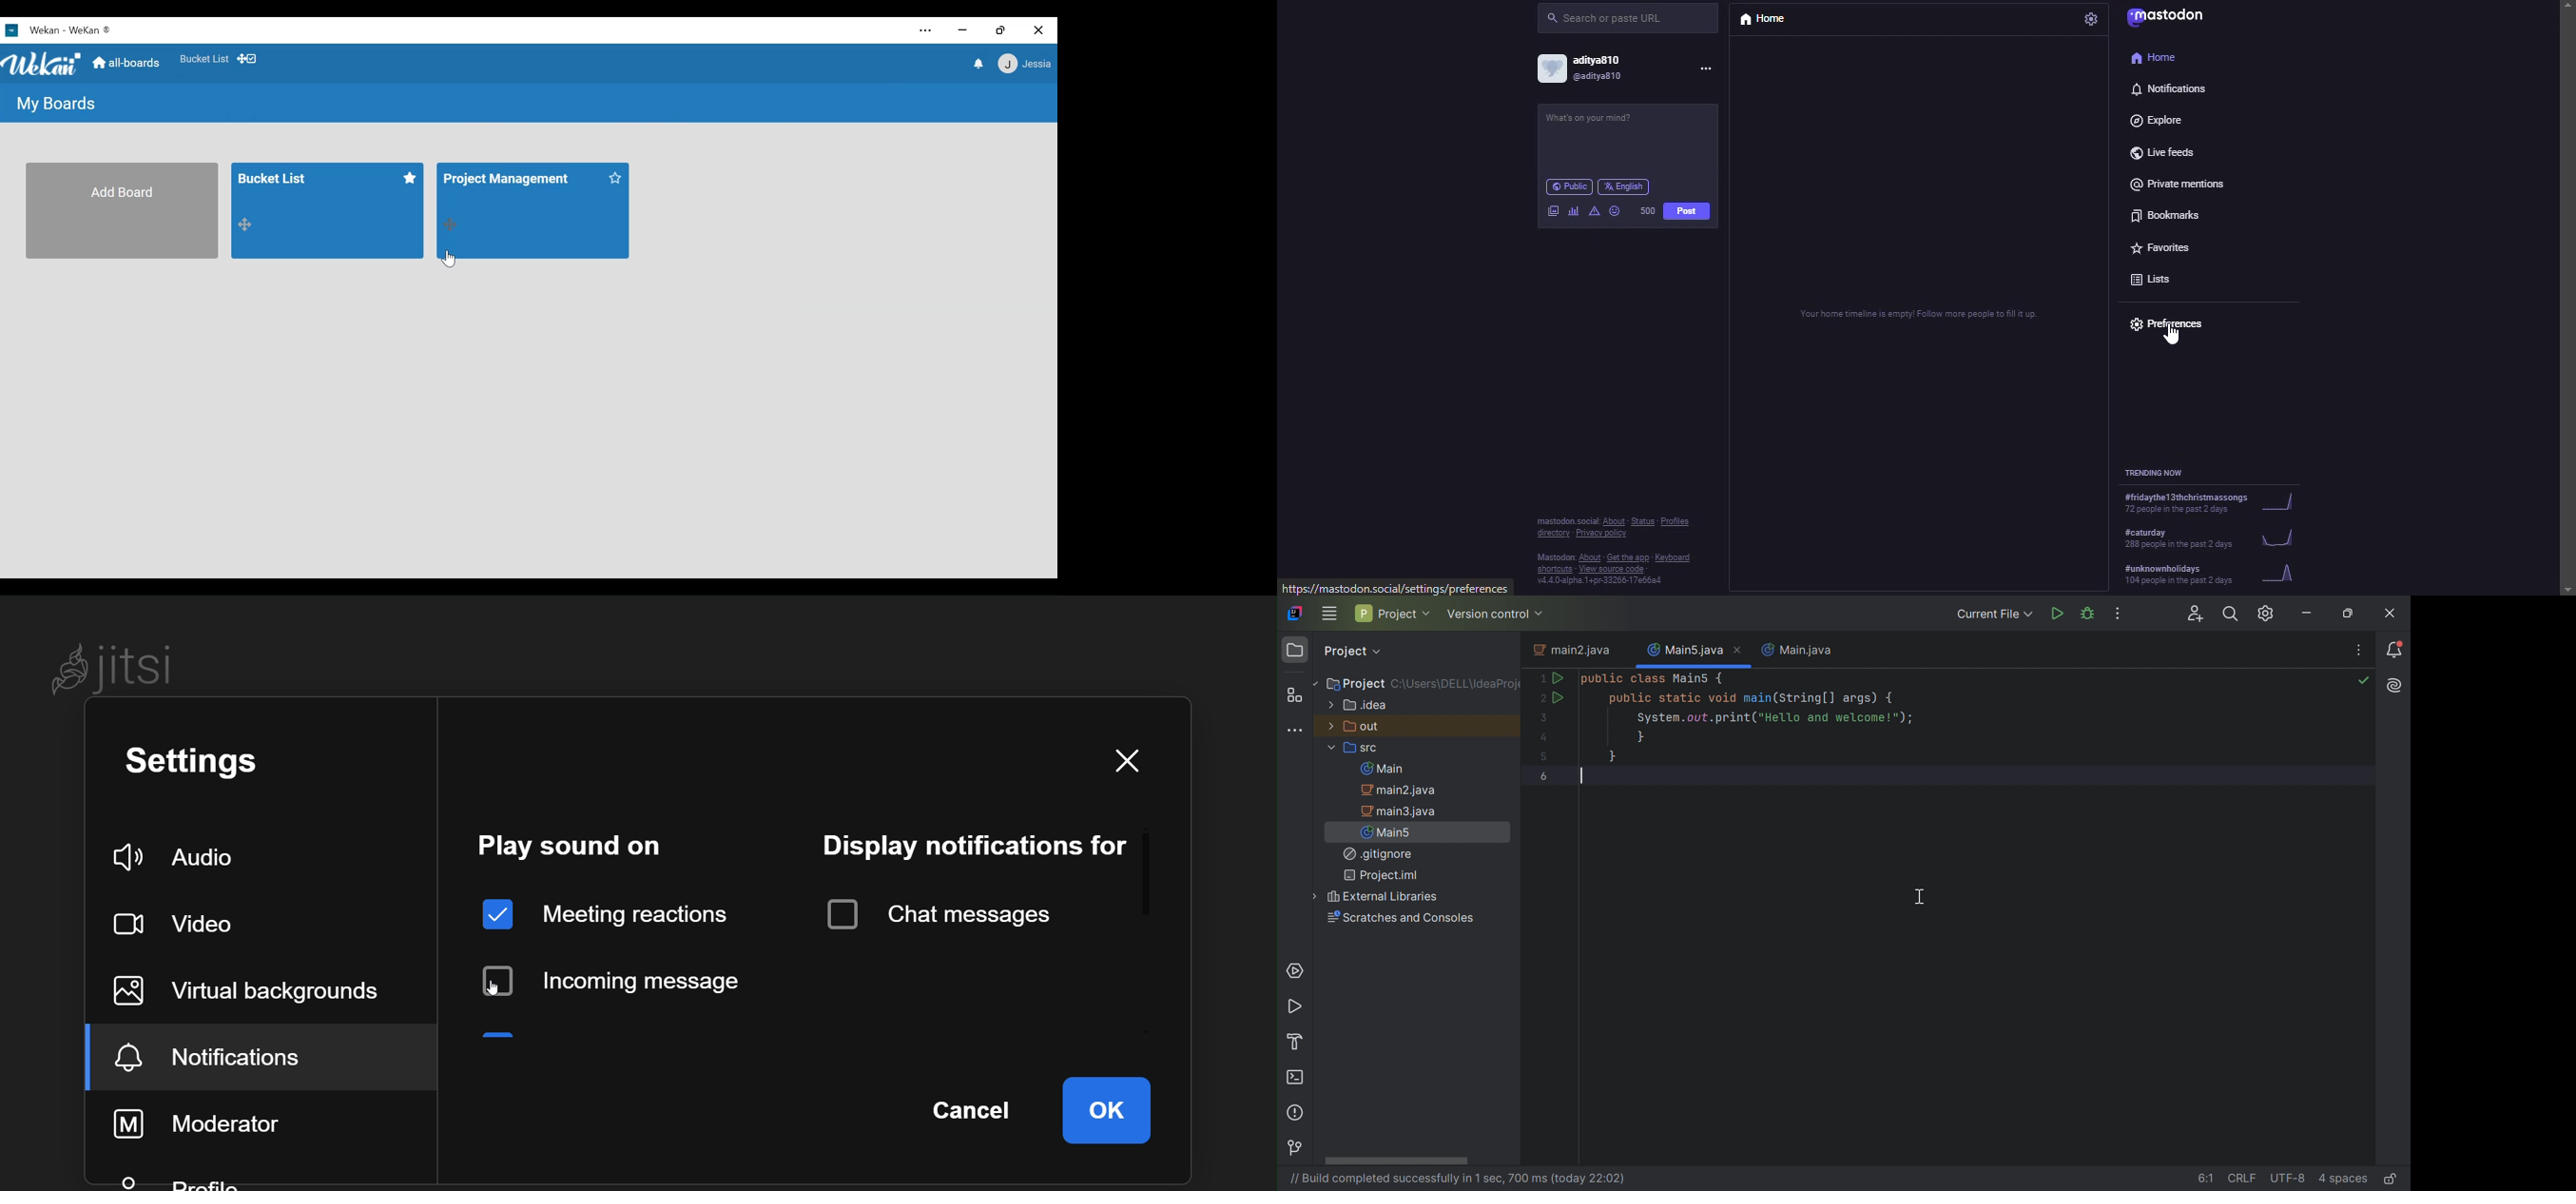 The width and height of the screenshot is (2576, 1204). Describe the element at coordinates (1584, 68) in the screenshot. I see `account: aditiya810, @aditya810` at that location.